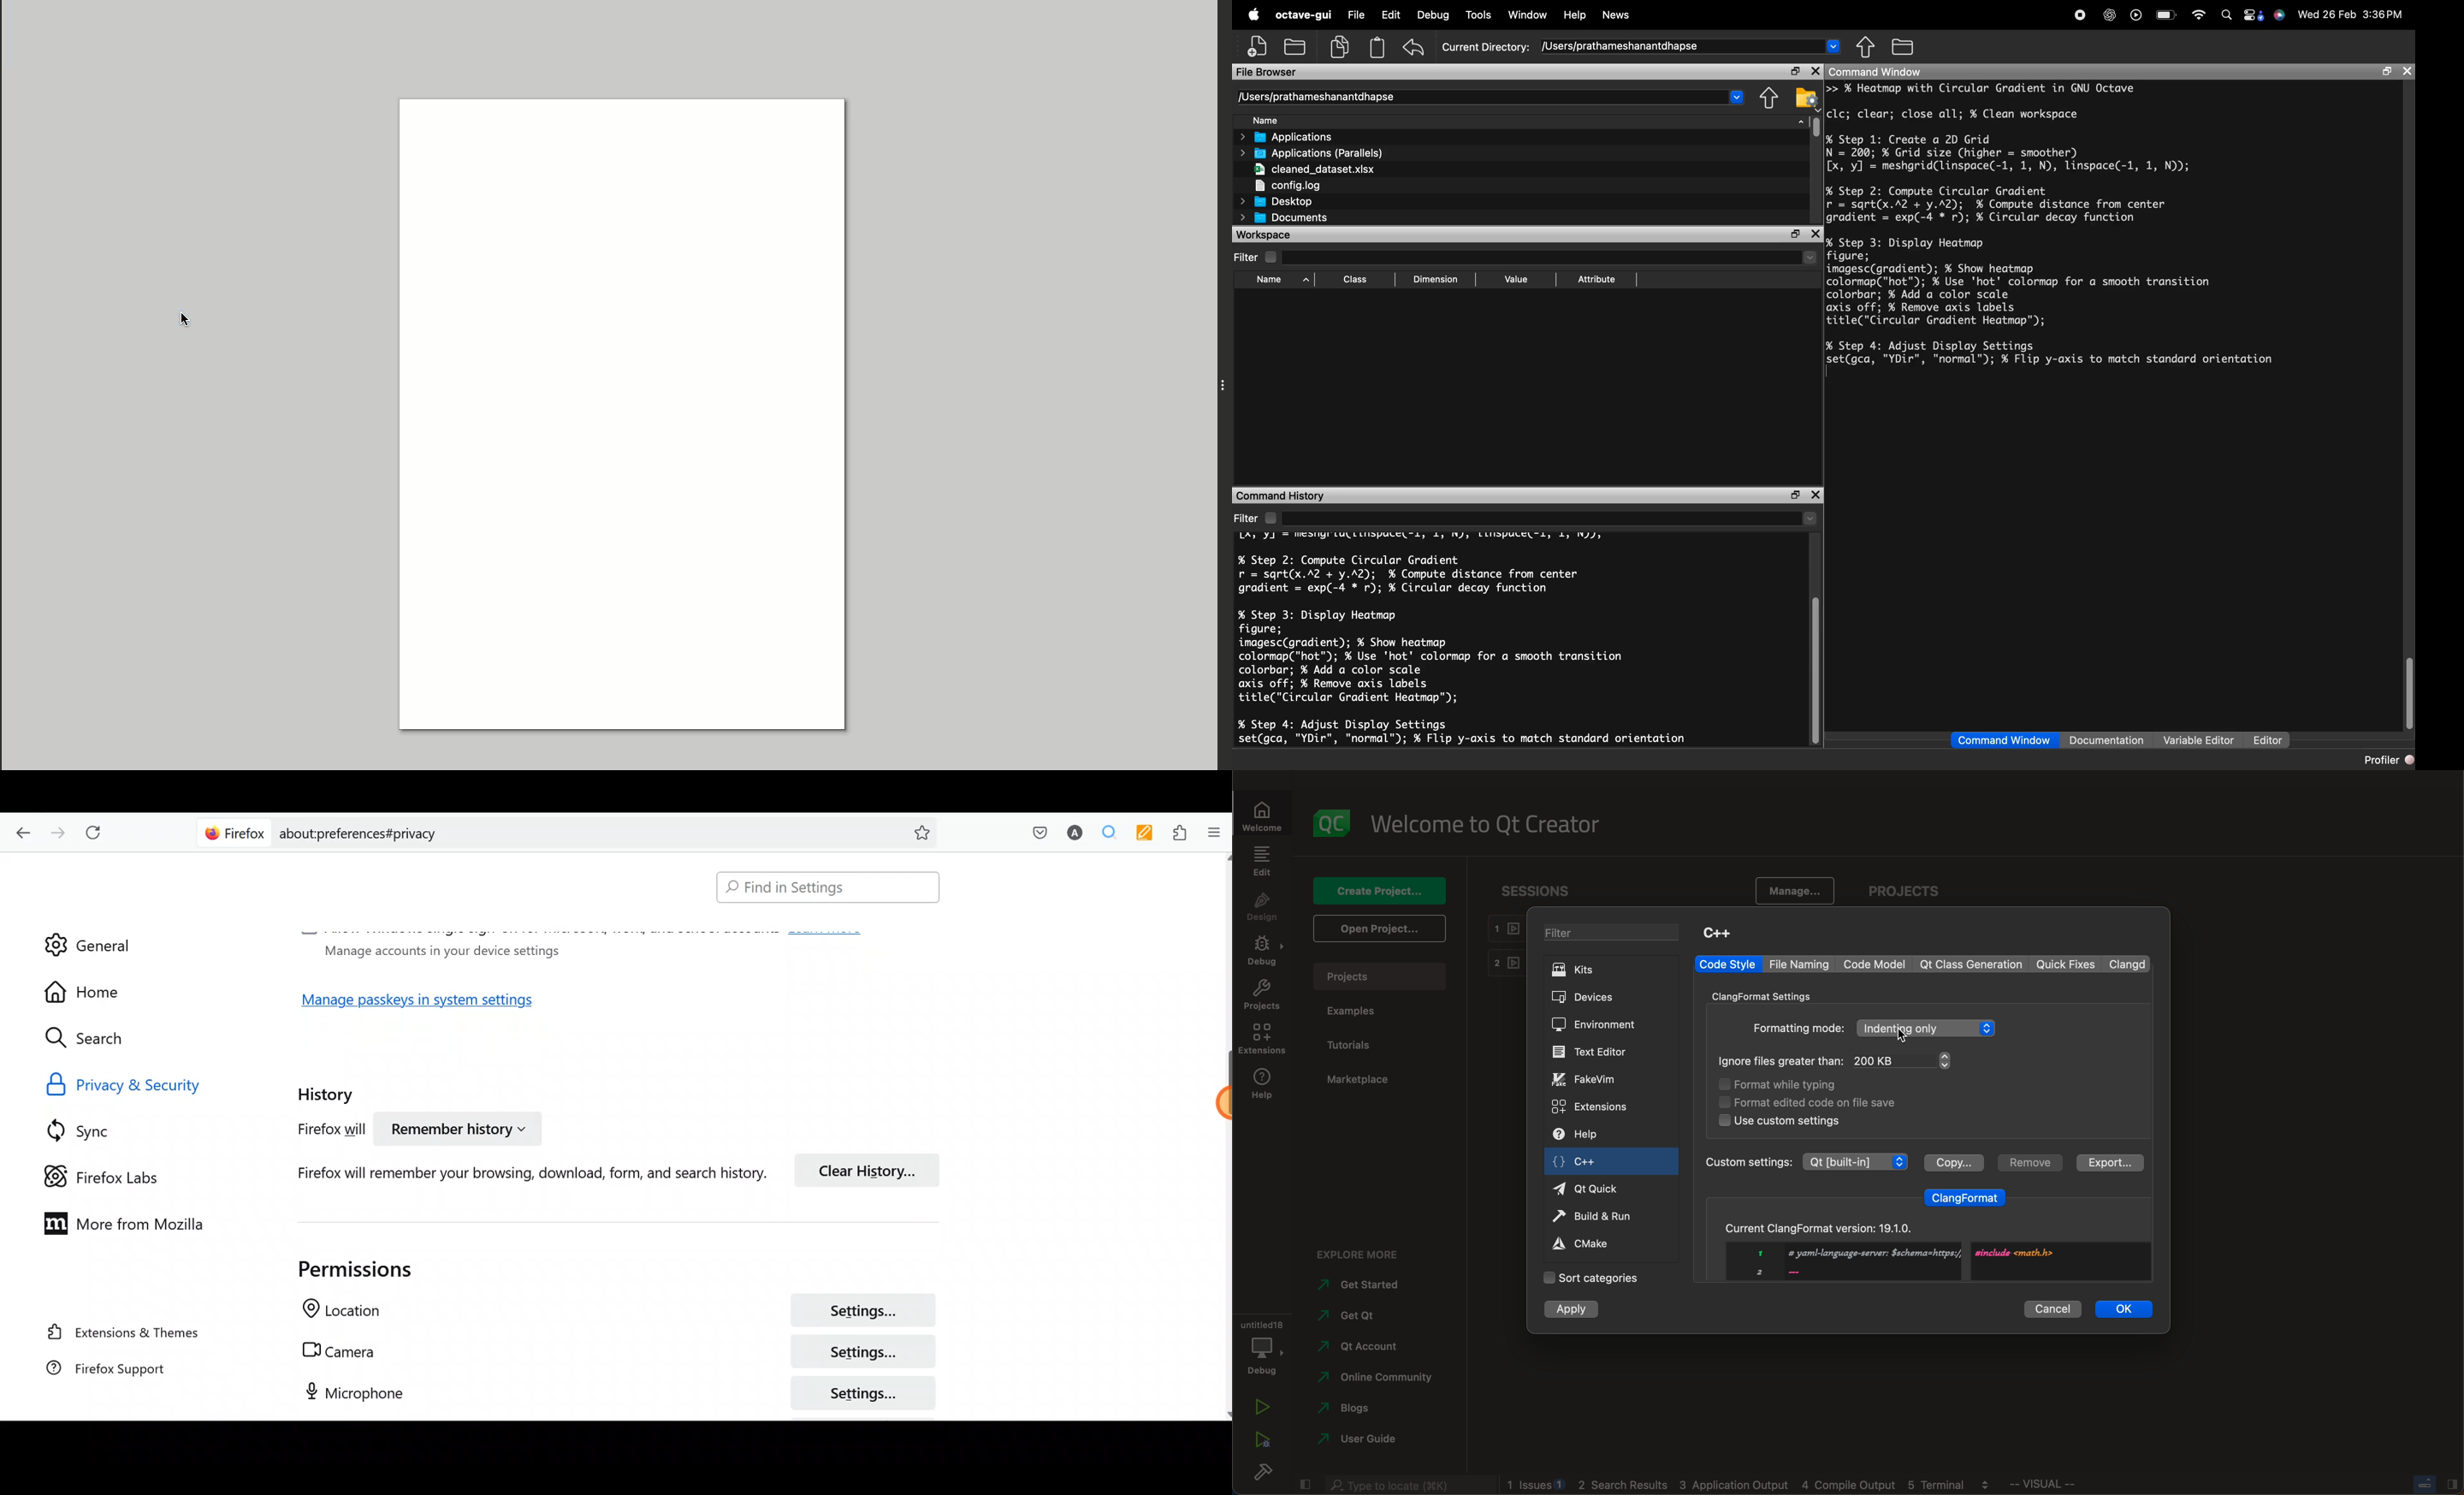 The height and width of the screenshot is (1512, 2464). What do you see at coordinates (1359, 1411) in the screenshot?
I see `blogs` at bounding box center [1359, 1411].